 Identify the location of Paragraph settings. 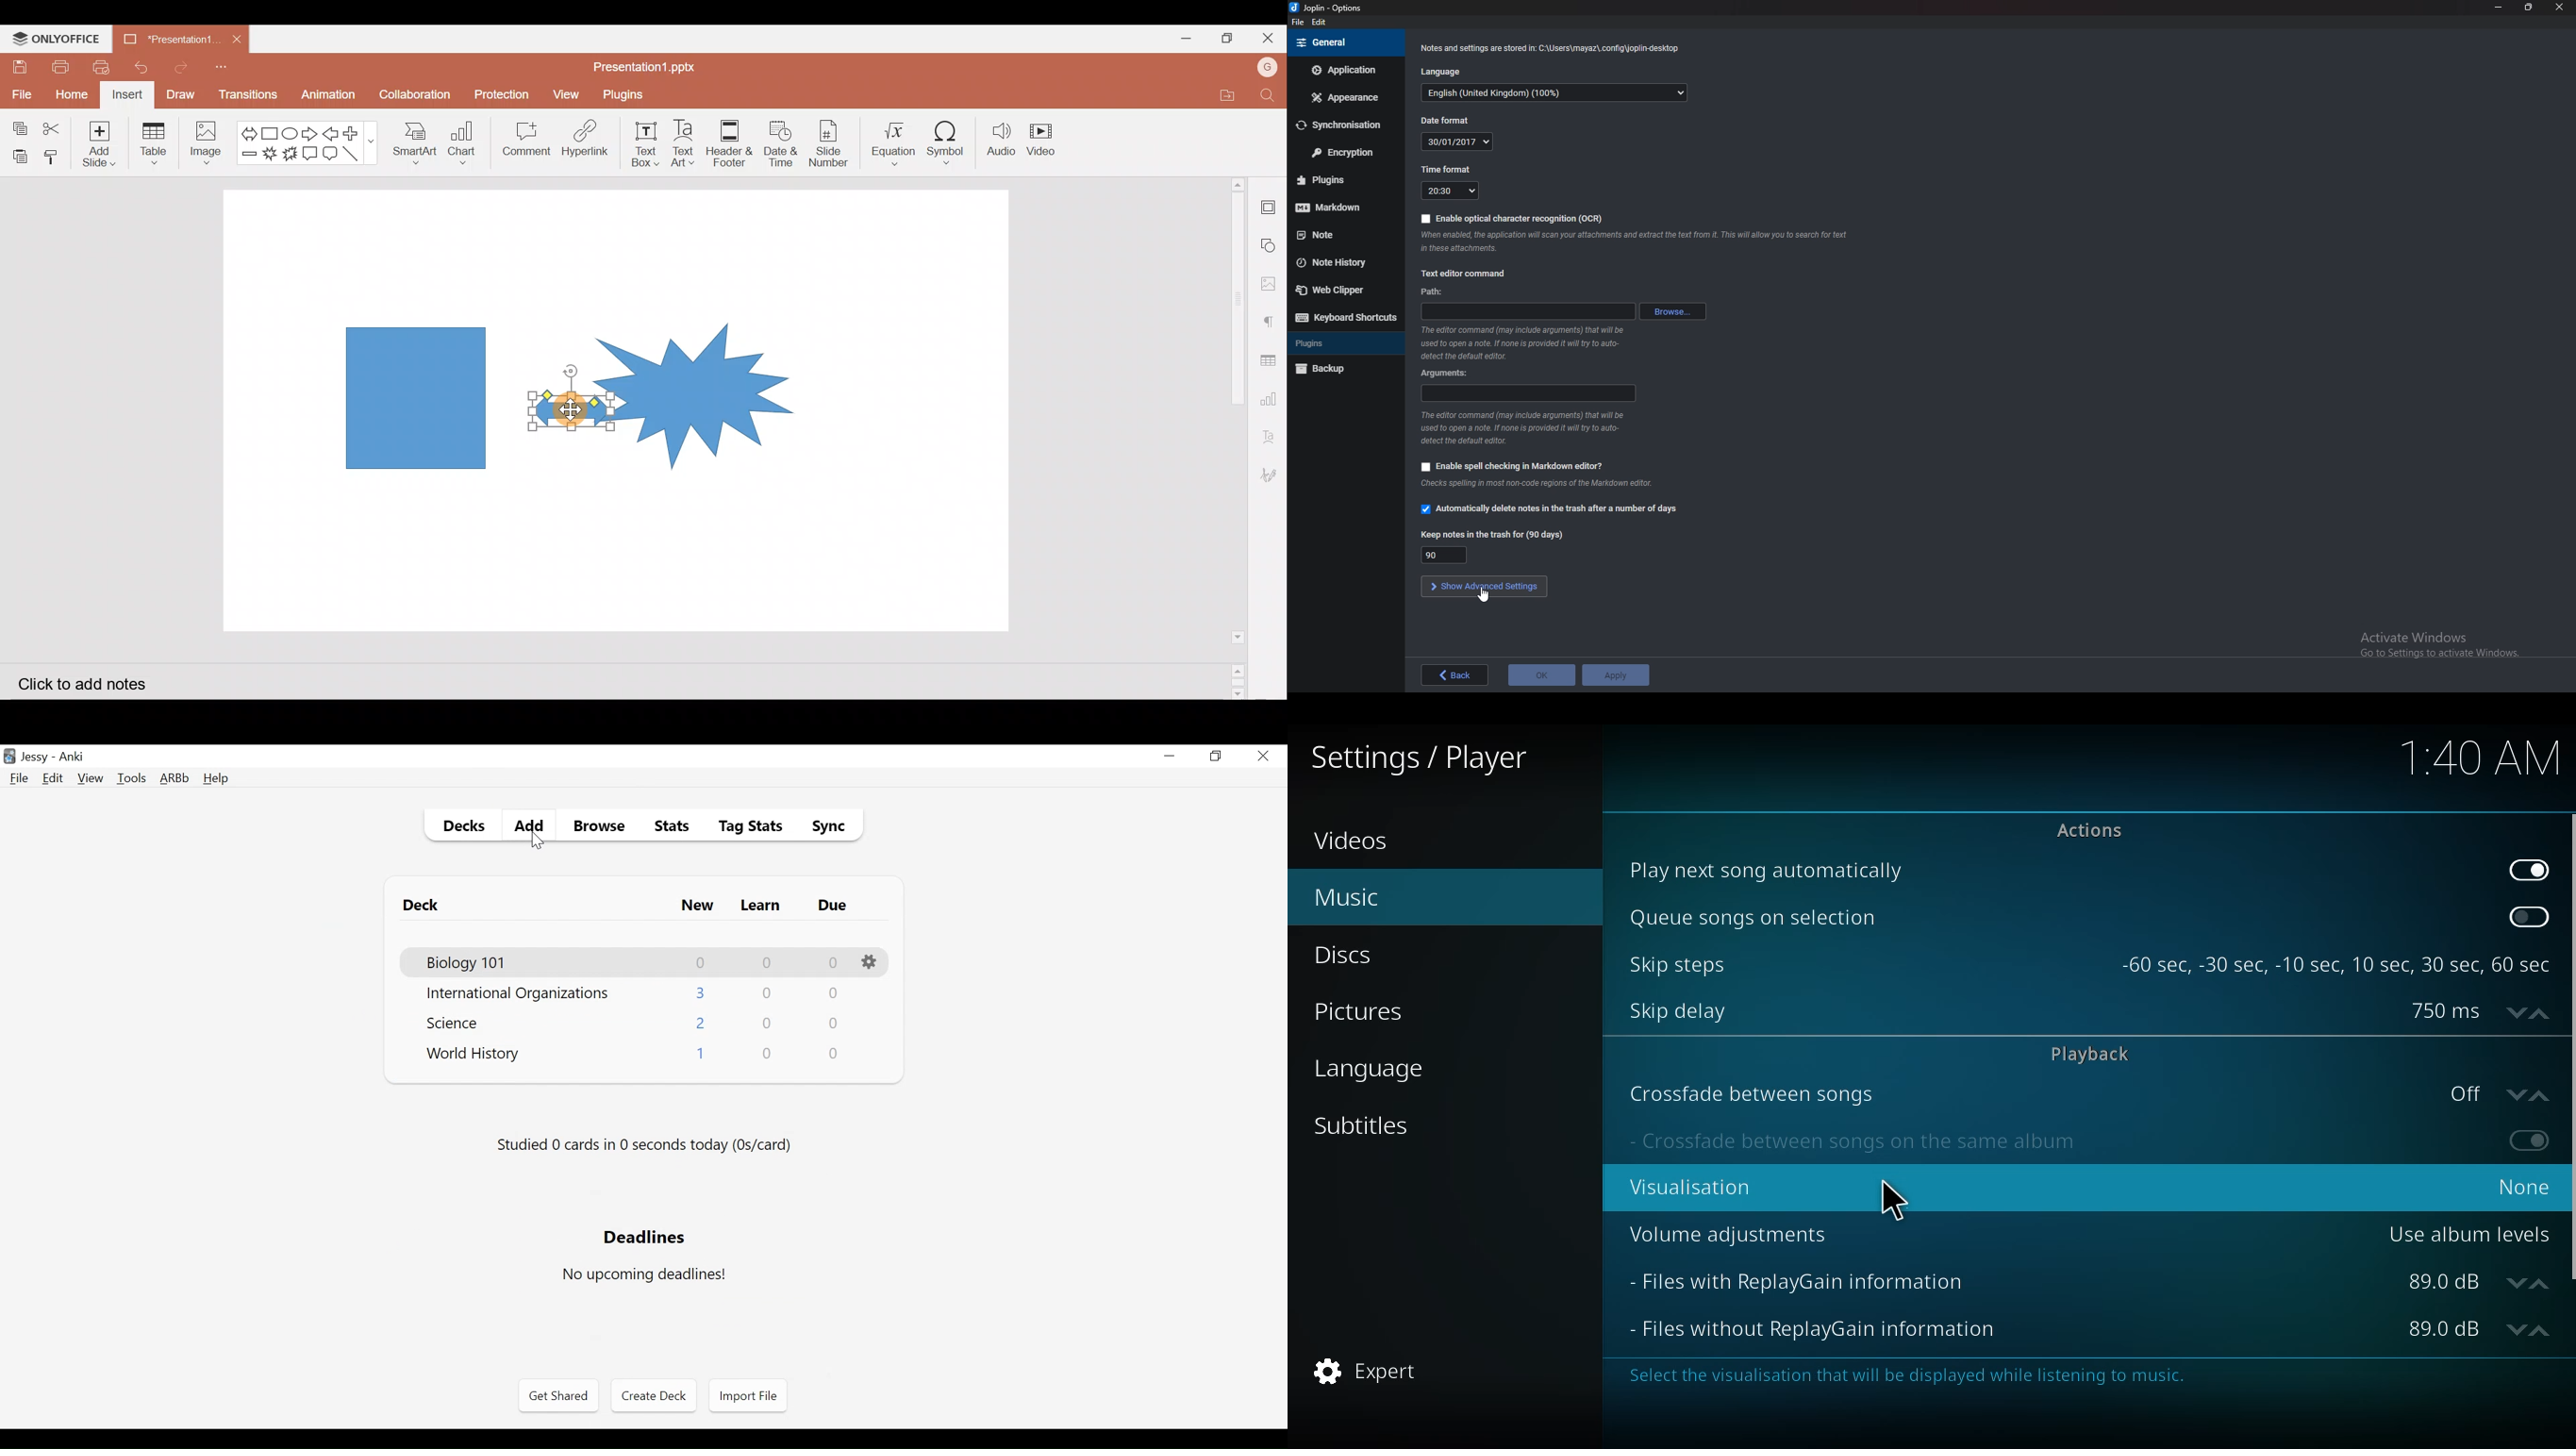
(1270, 324).